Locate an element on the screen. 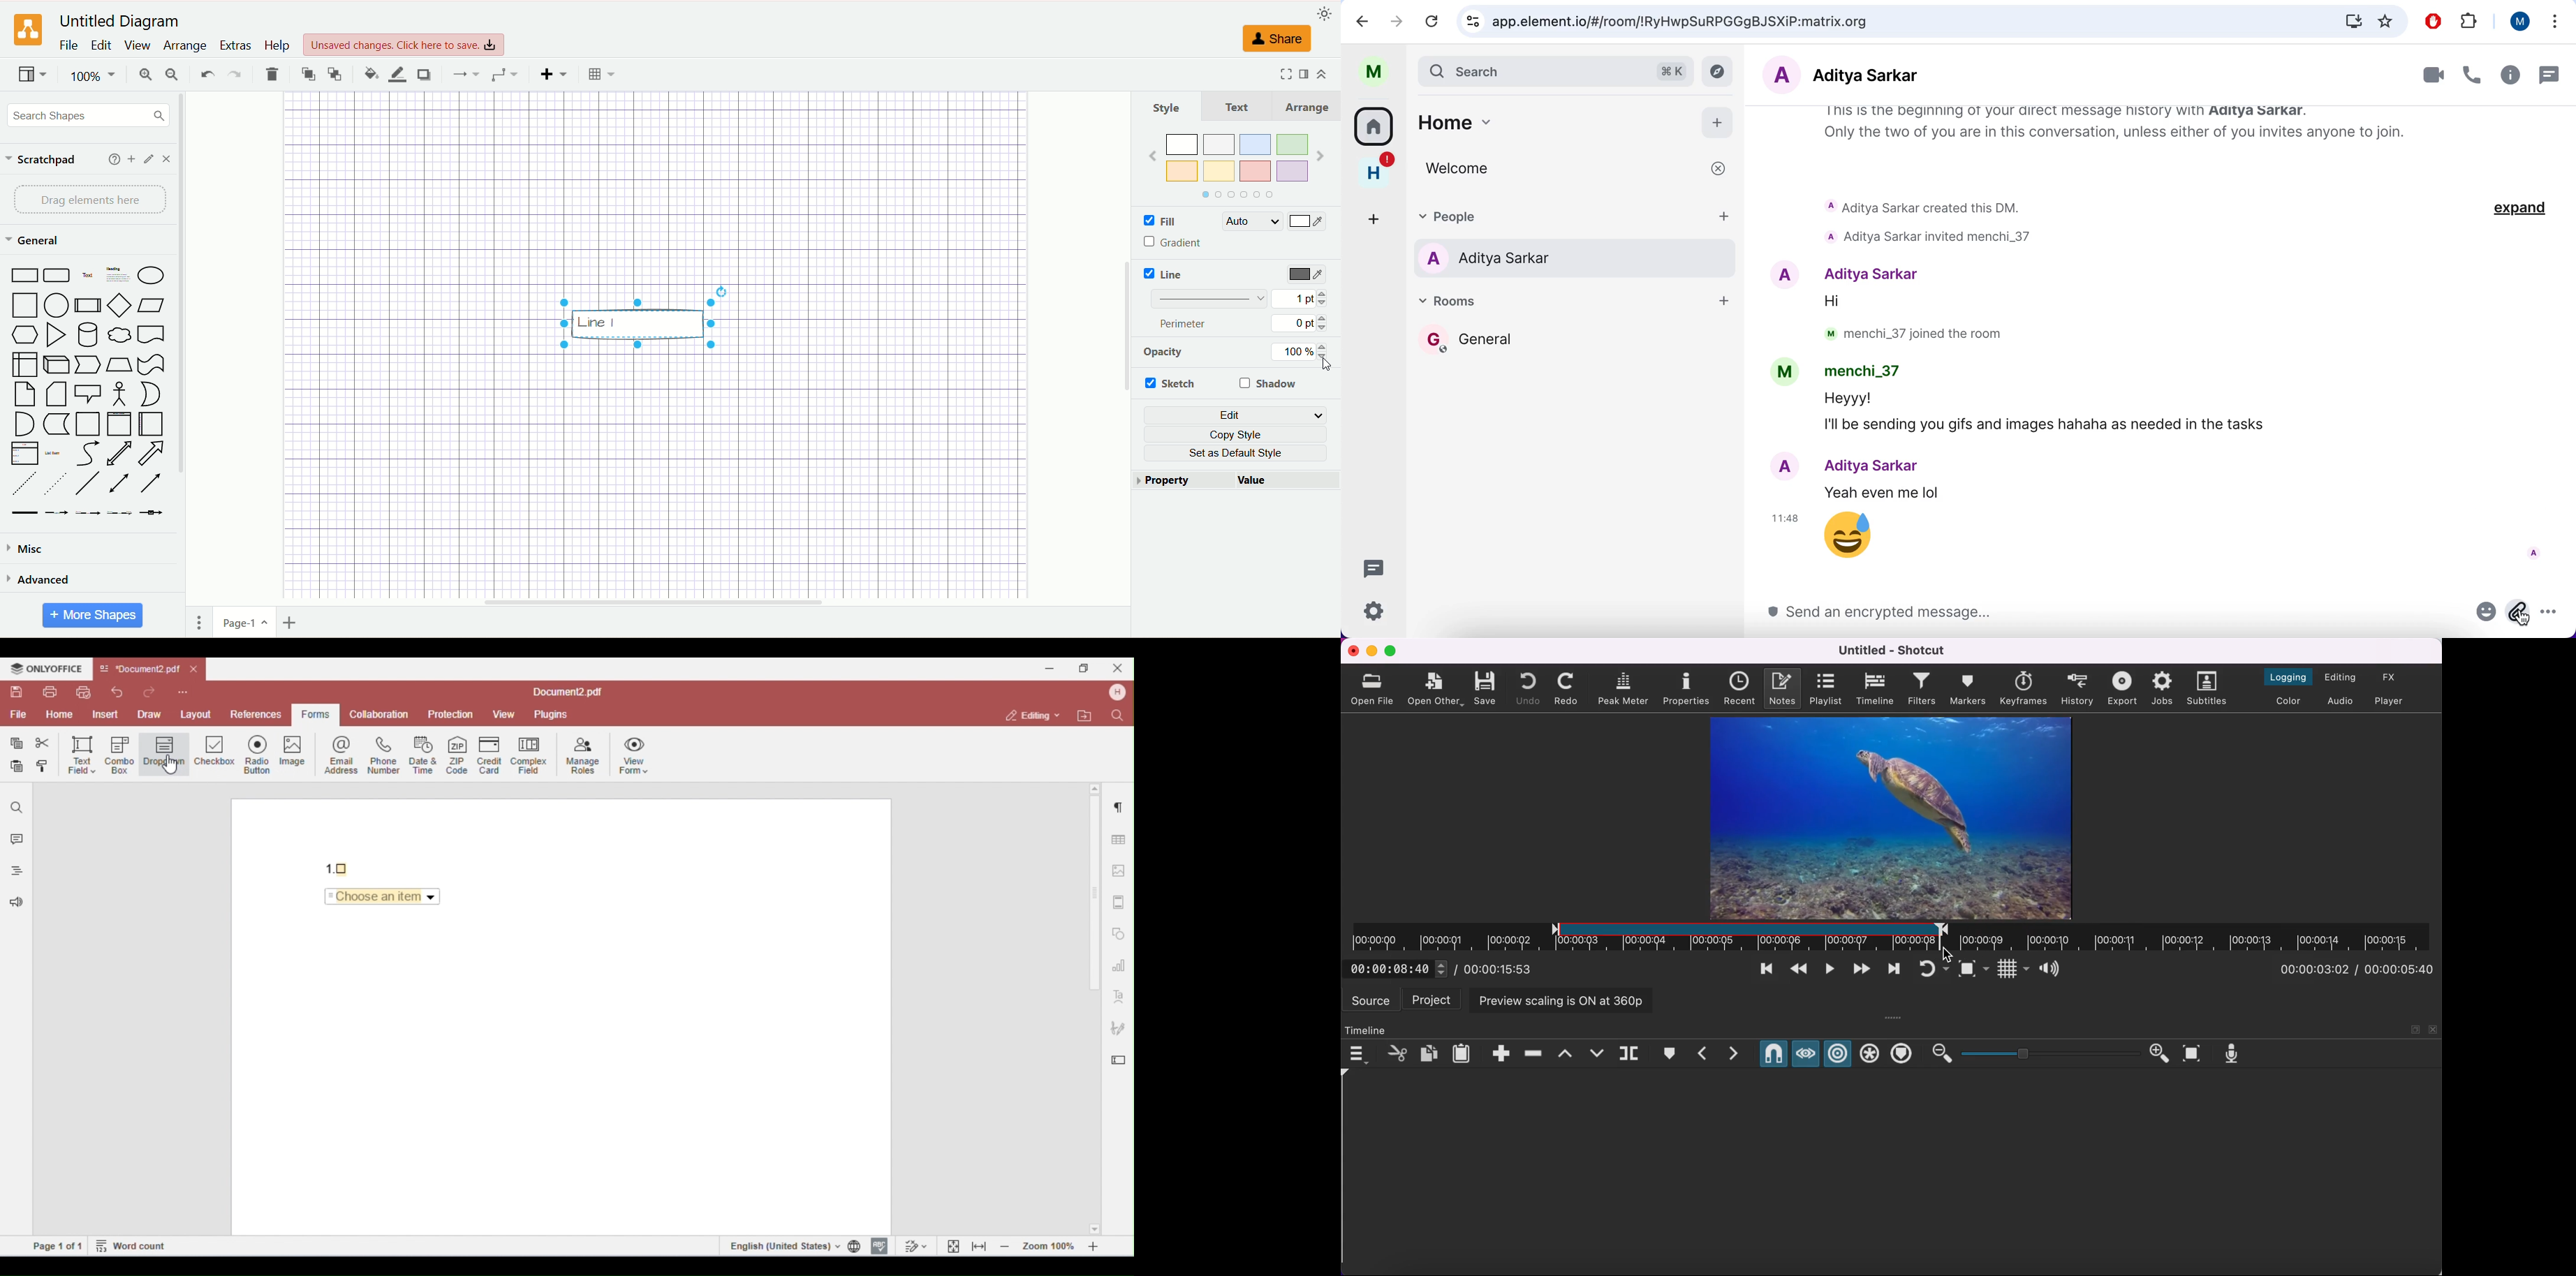 This screenshot has height=1288, width=2576. Step is located at coordinates (89, 365).